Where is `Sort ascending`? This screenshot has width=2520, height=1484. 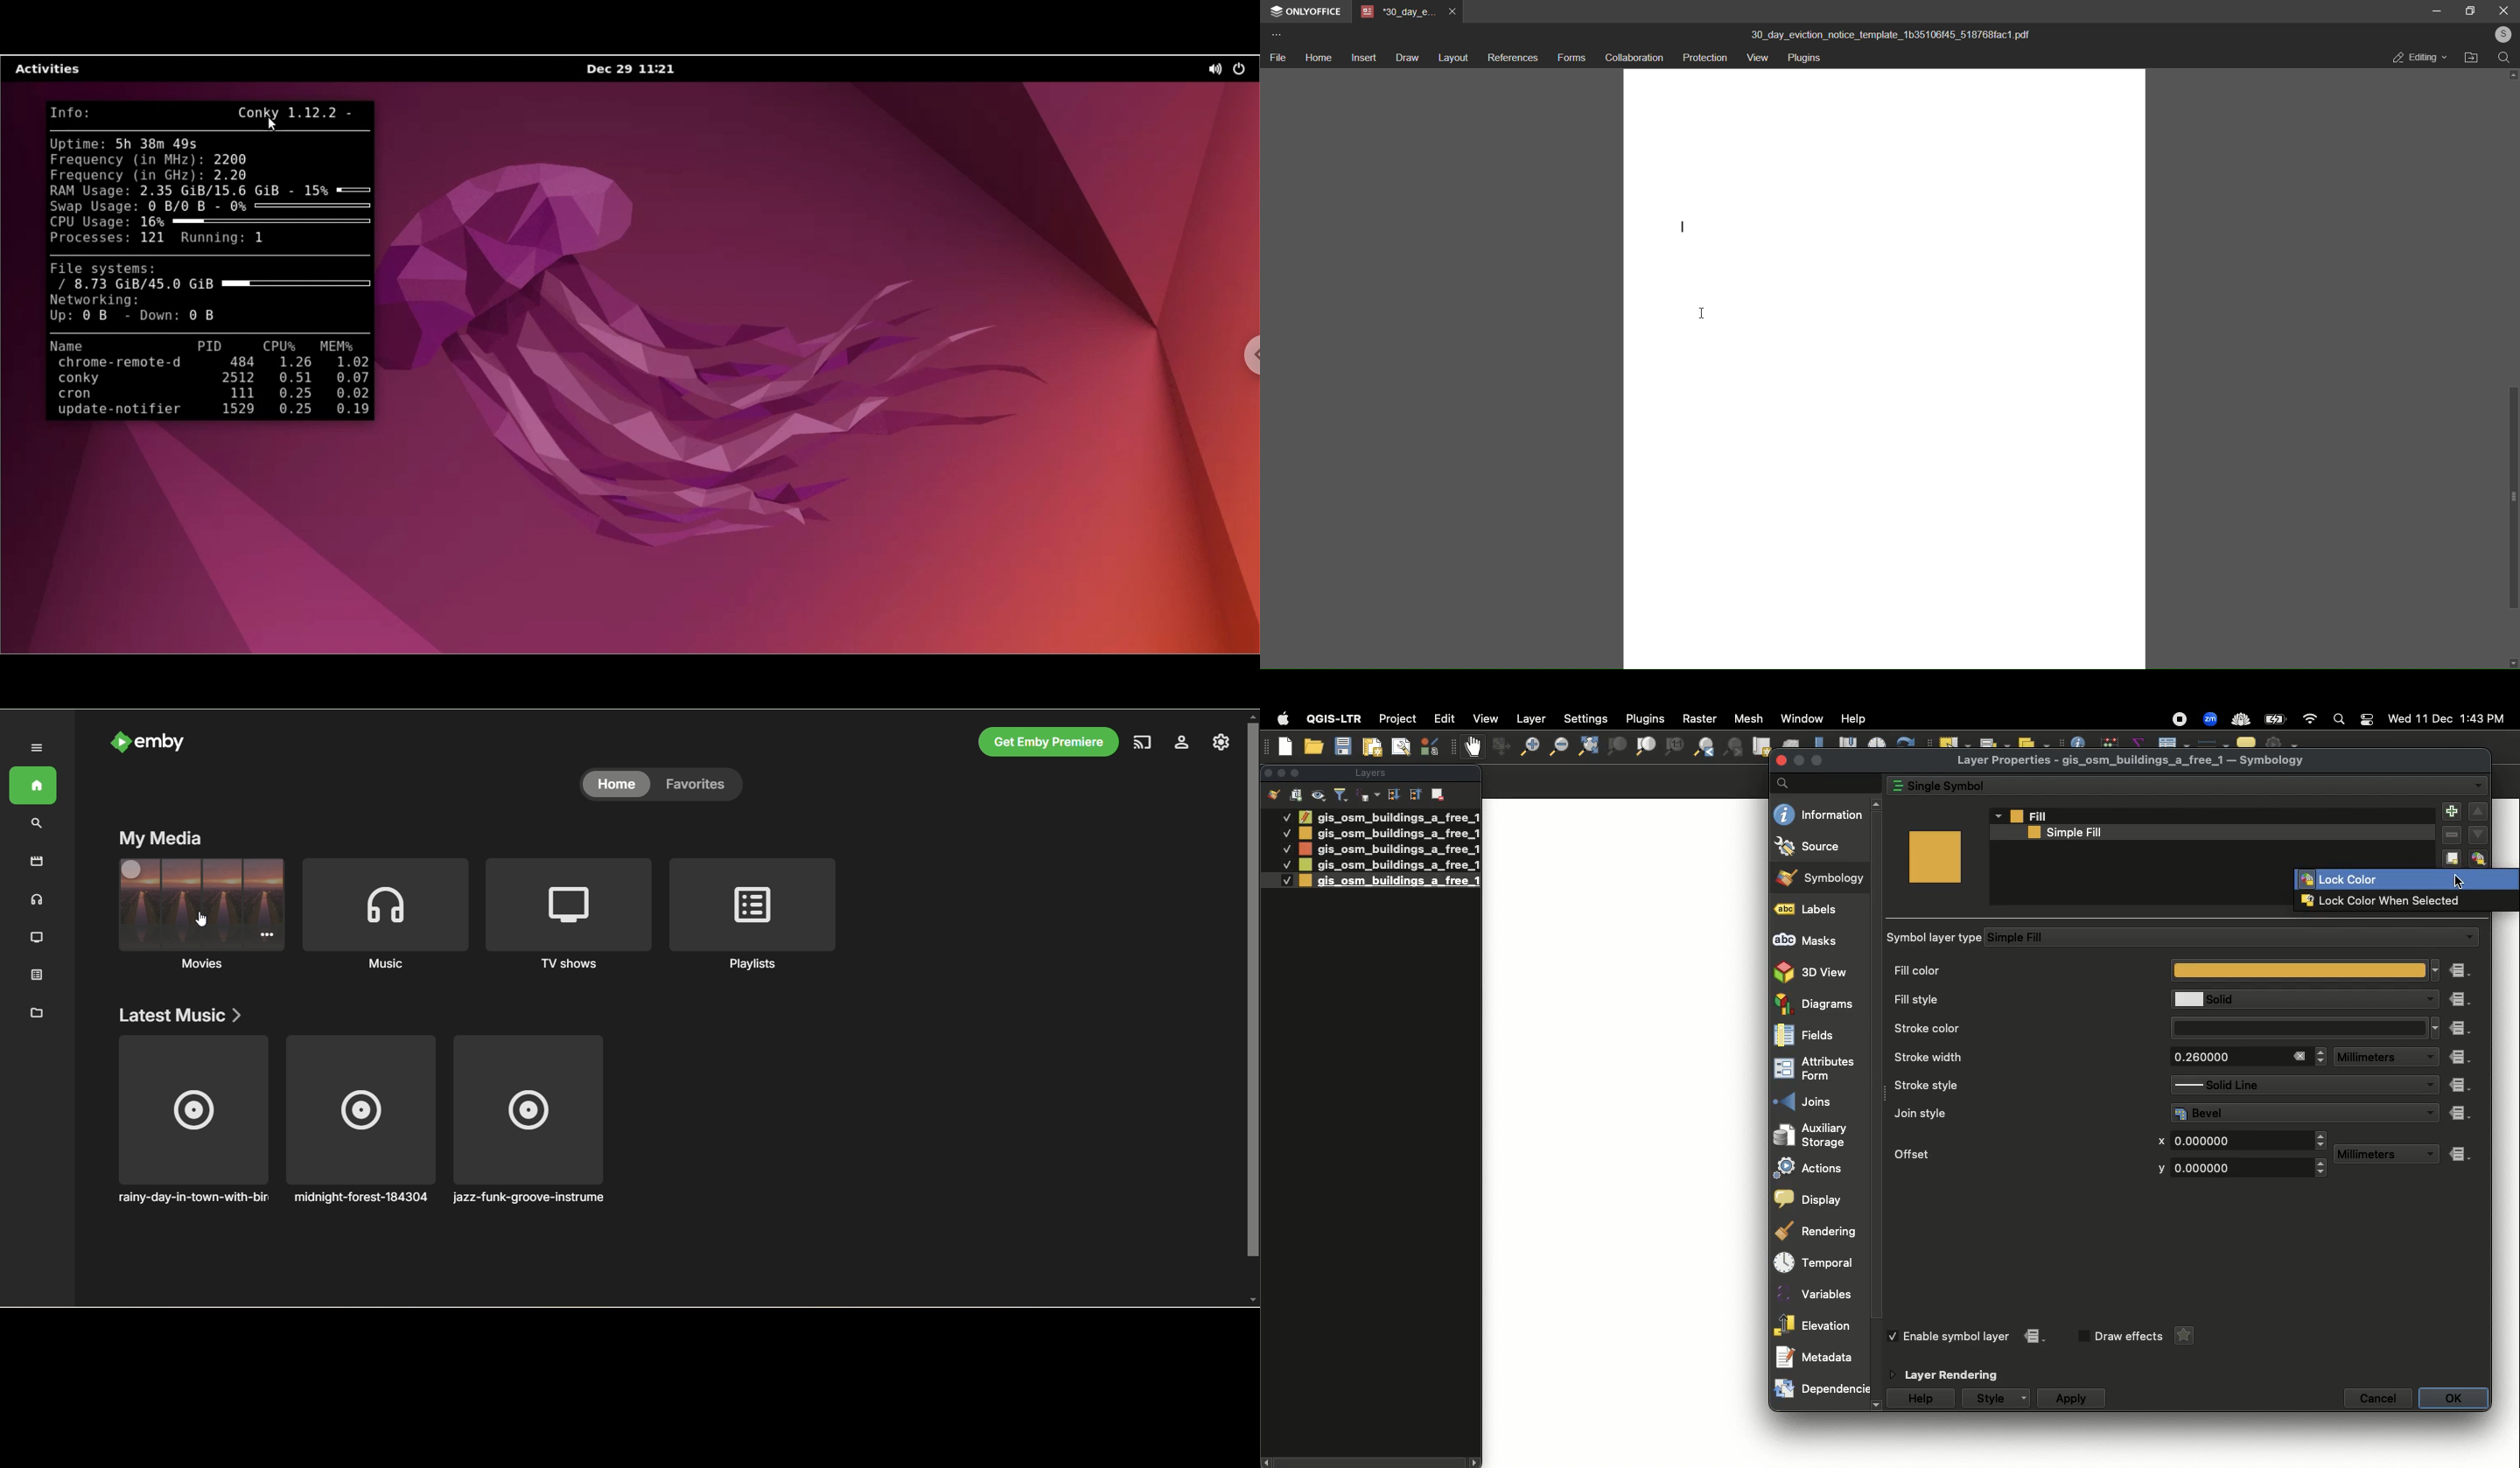
Sort ascending is located at coordinates (1414, 793).